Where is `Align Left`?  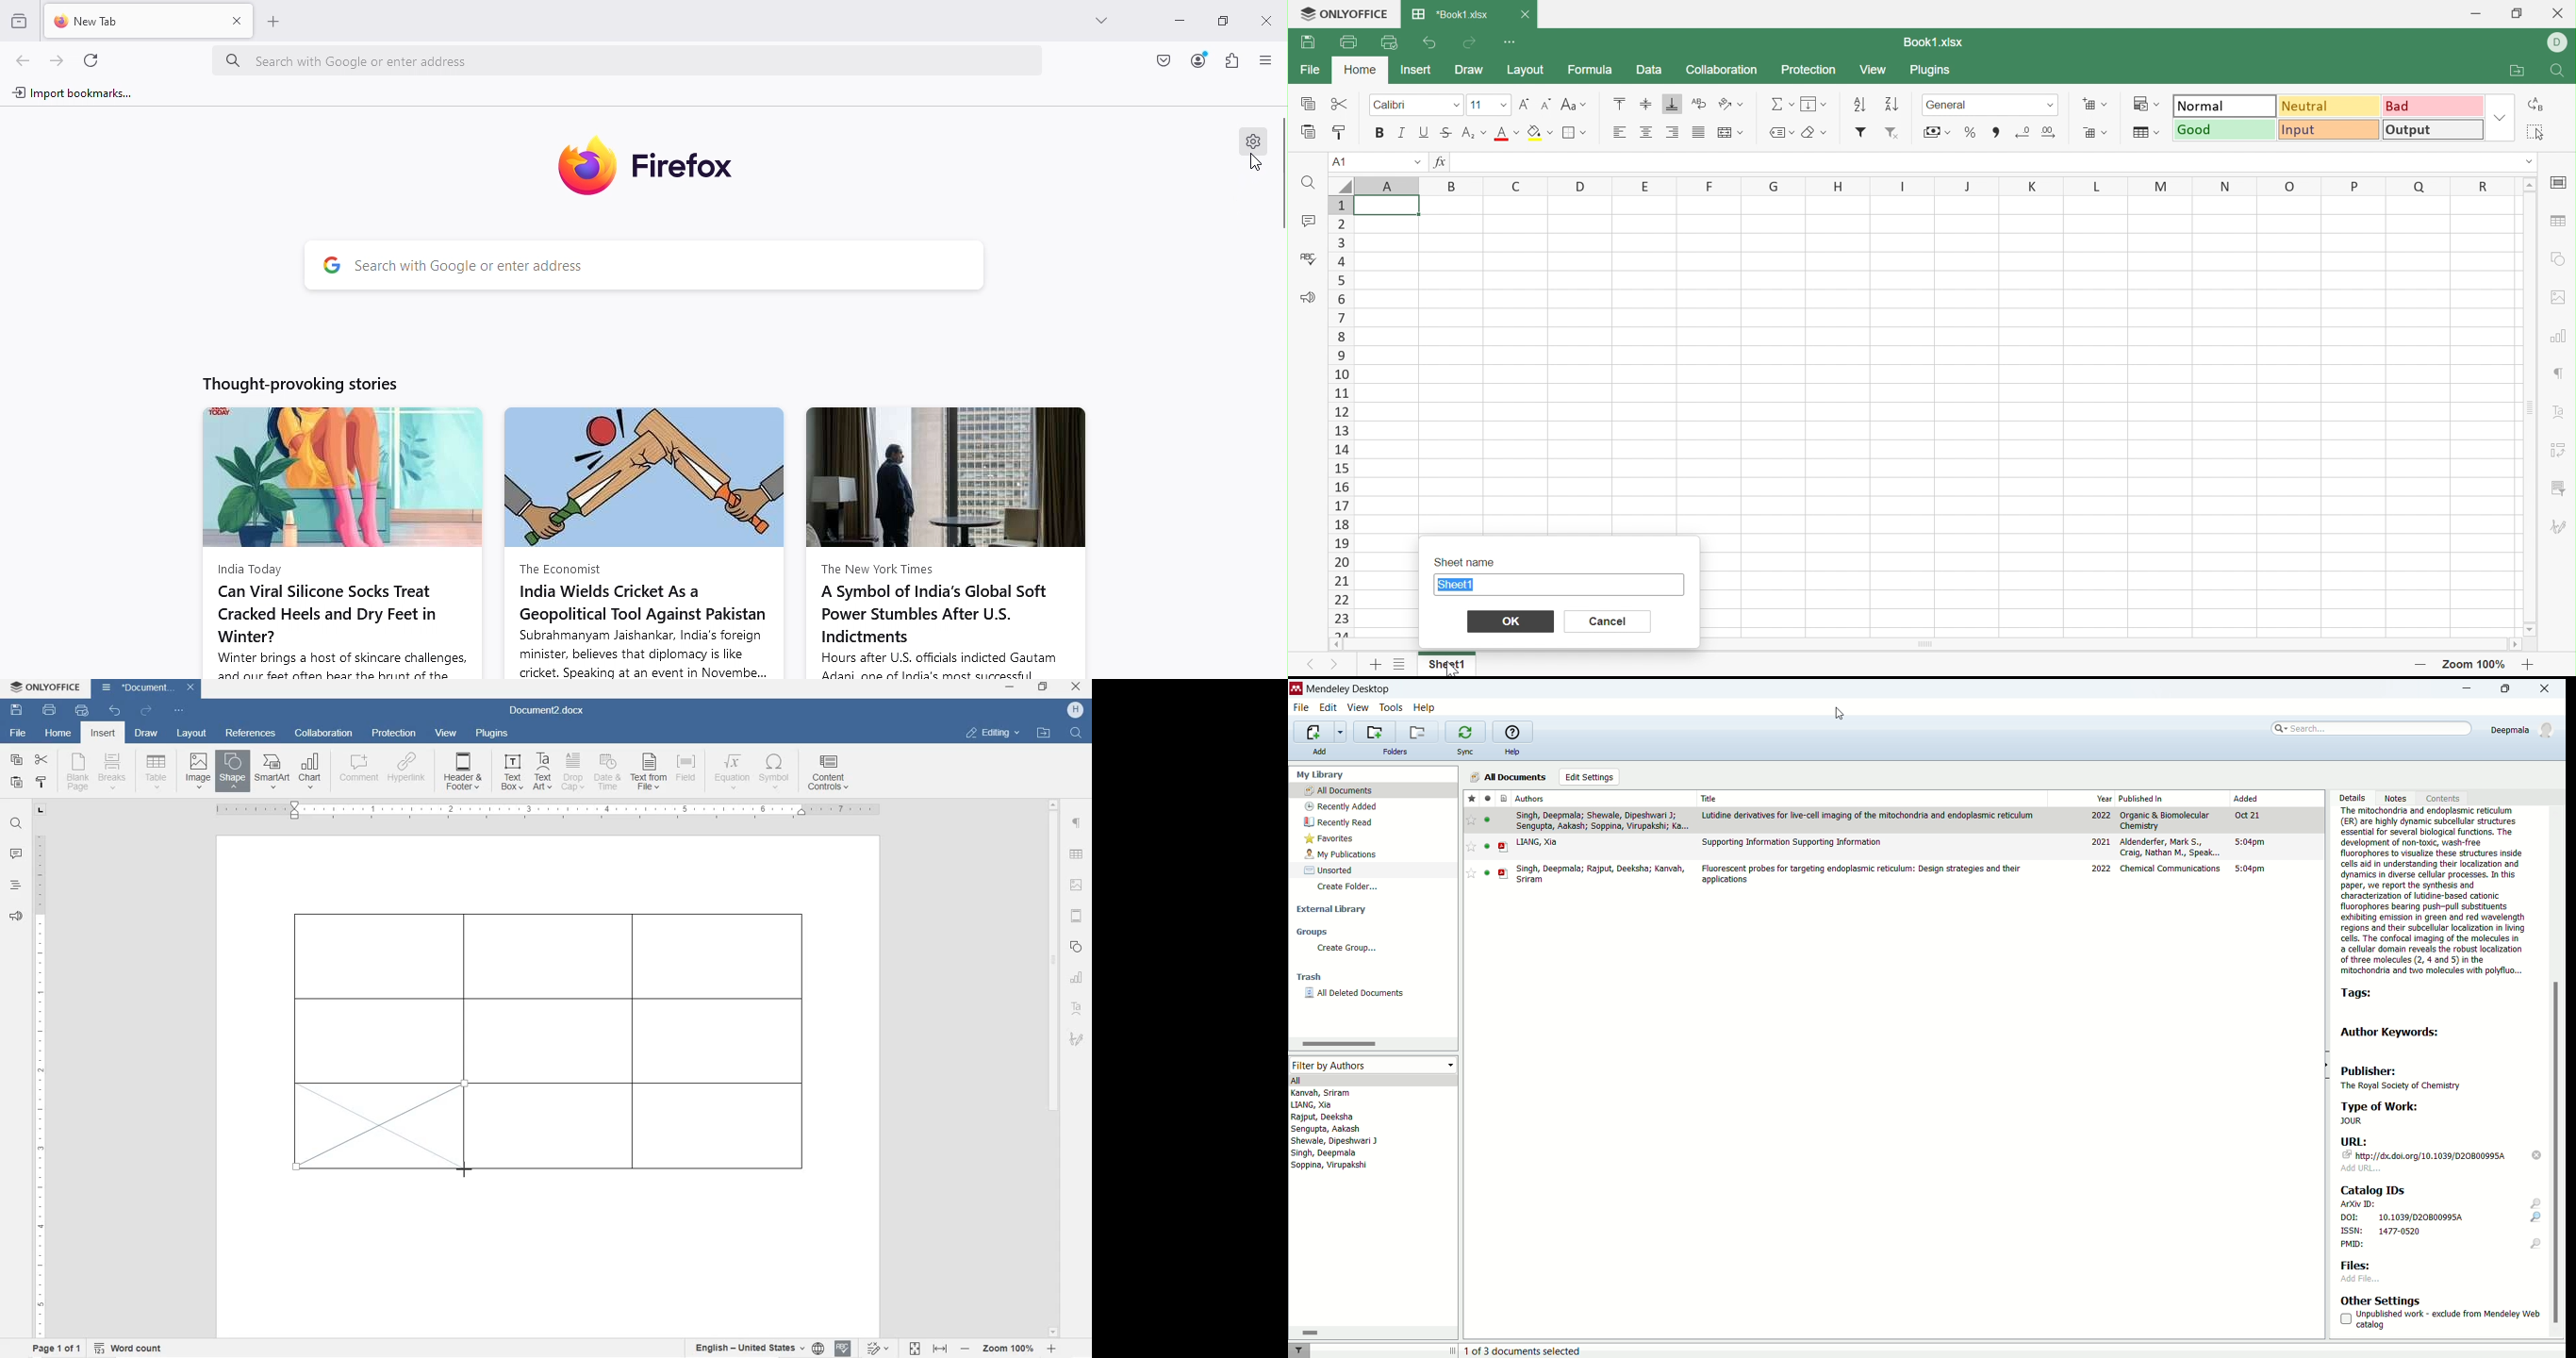
Align Left is located at coordinates (1620, 131).